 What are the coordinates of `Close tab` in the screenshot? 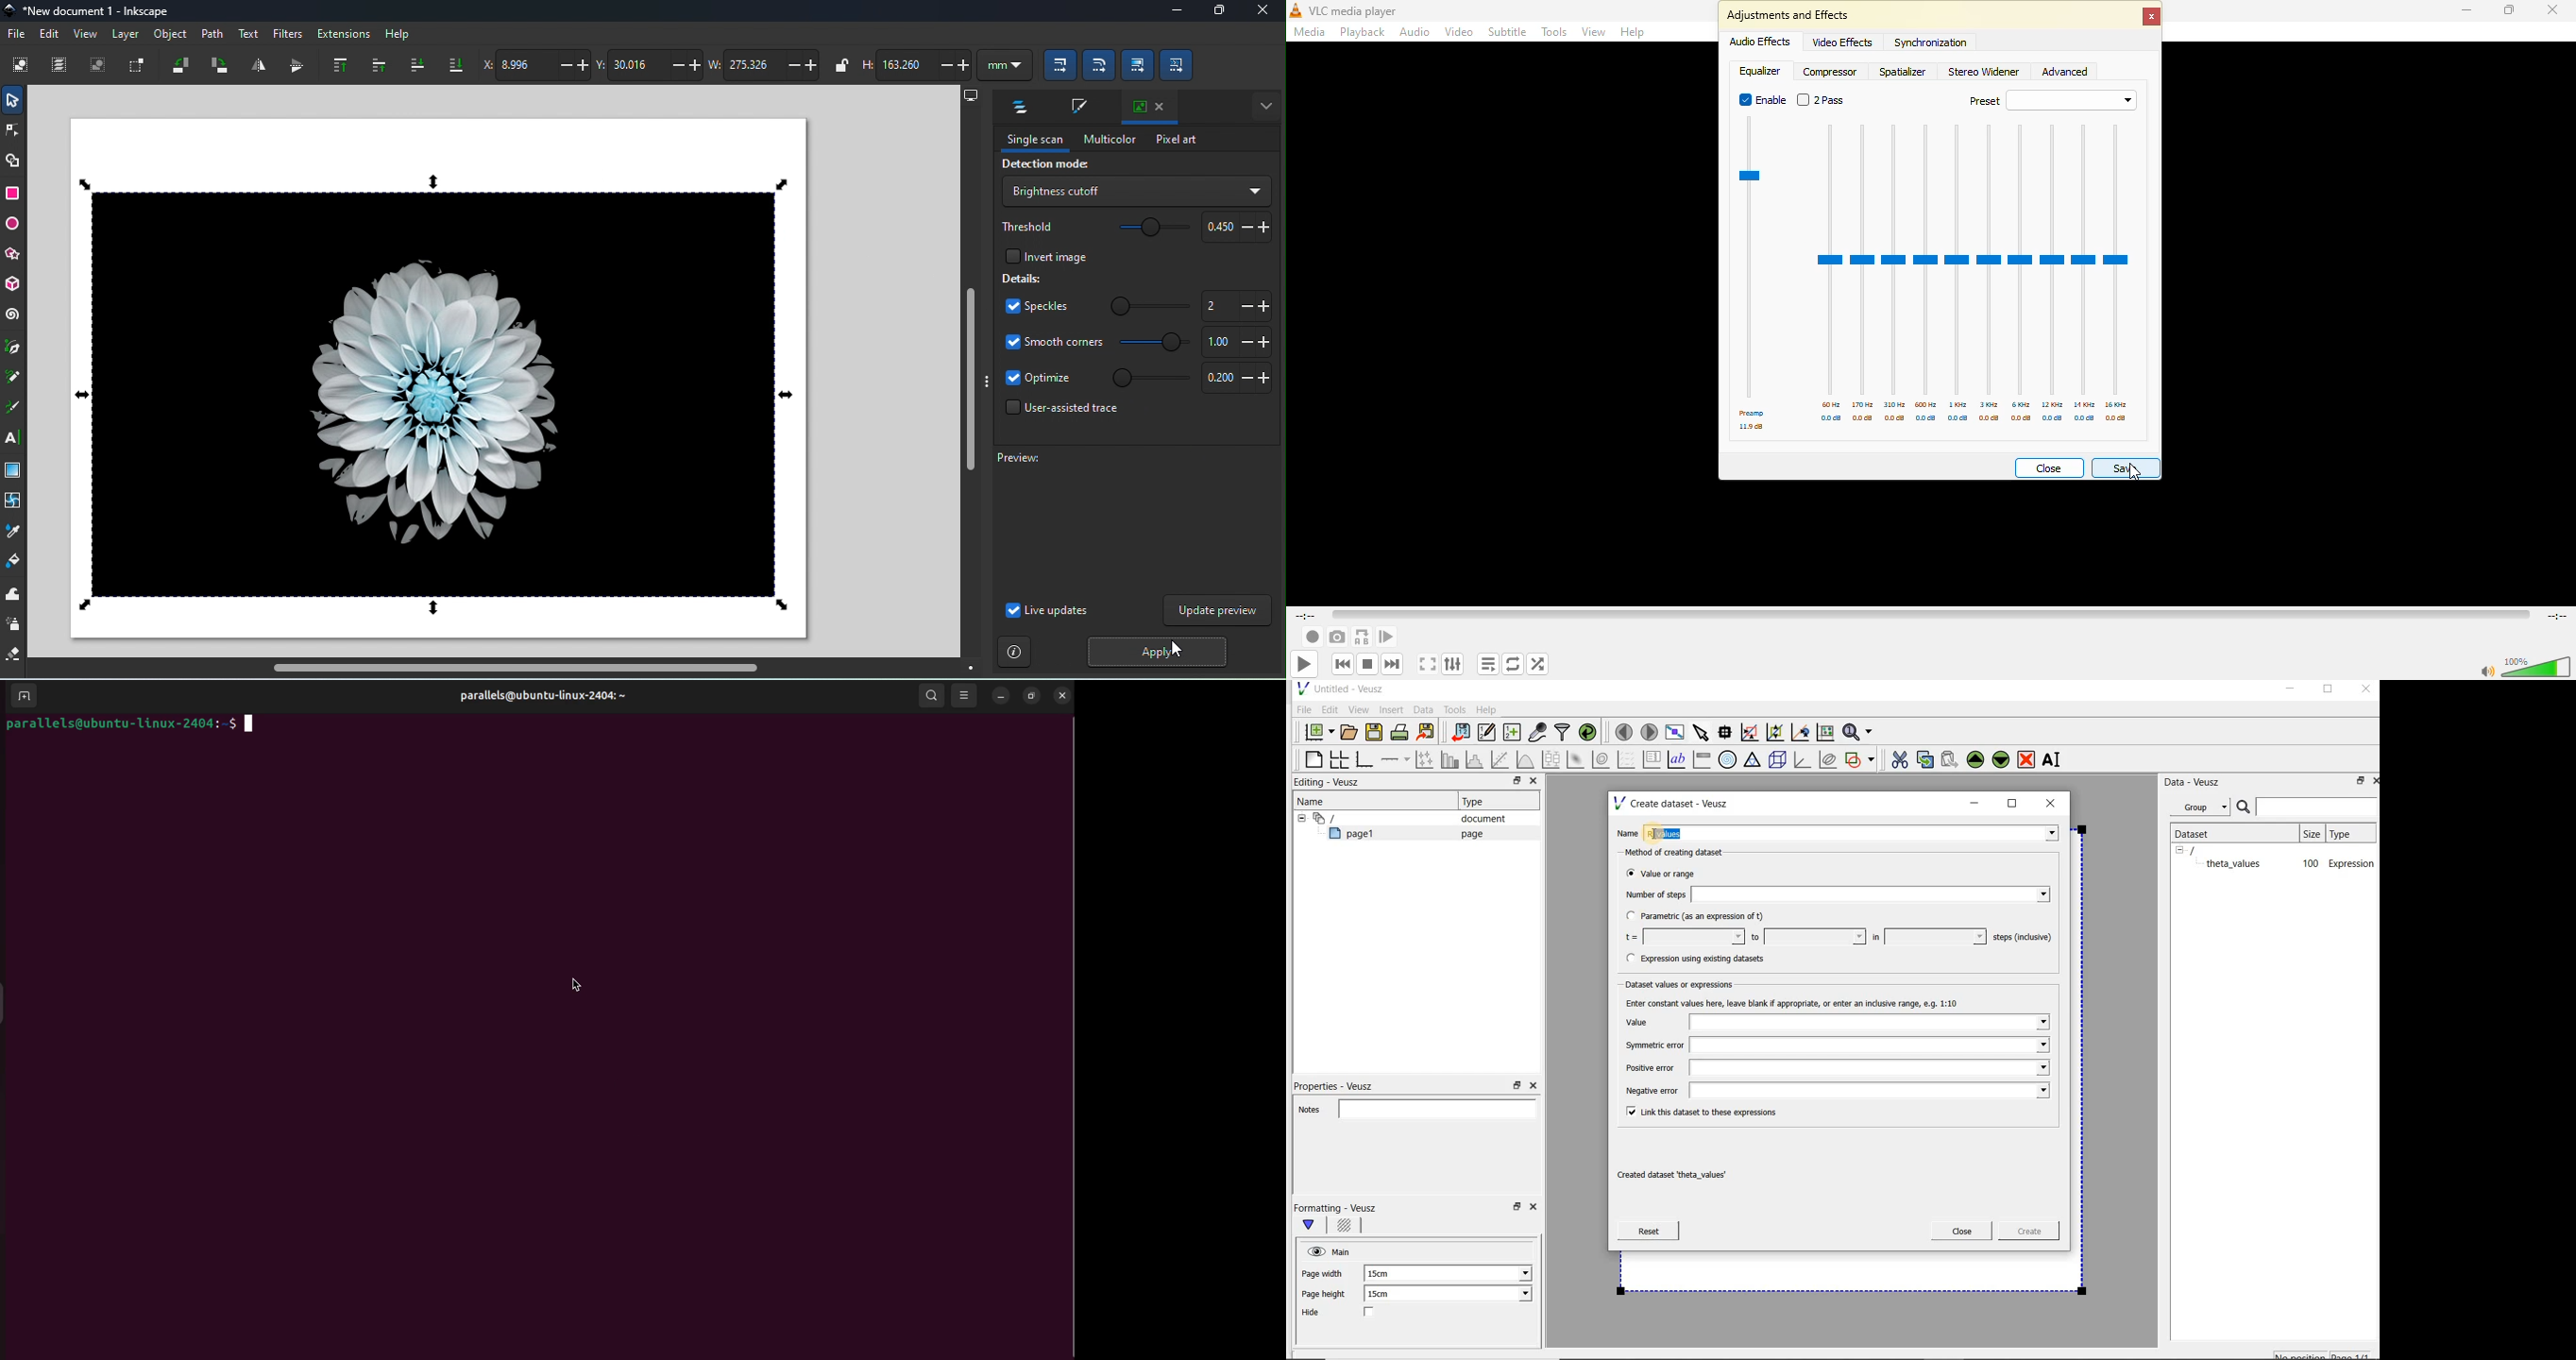 It's located at (1148, 105).